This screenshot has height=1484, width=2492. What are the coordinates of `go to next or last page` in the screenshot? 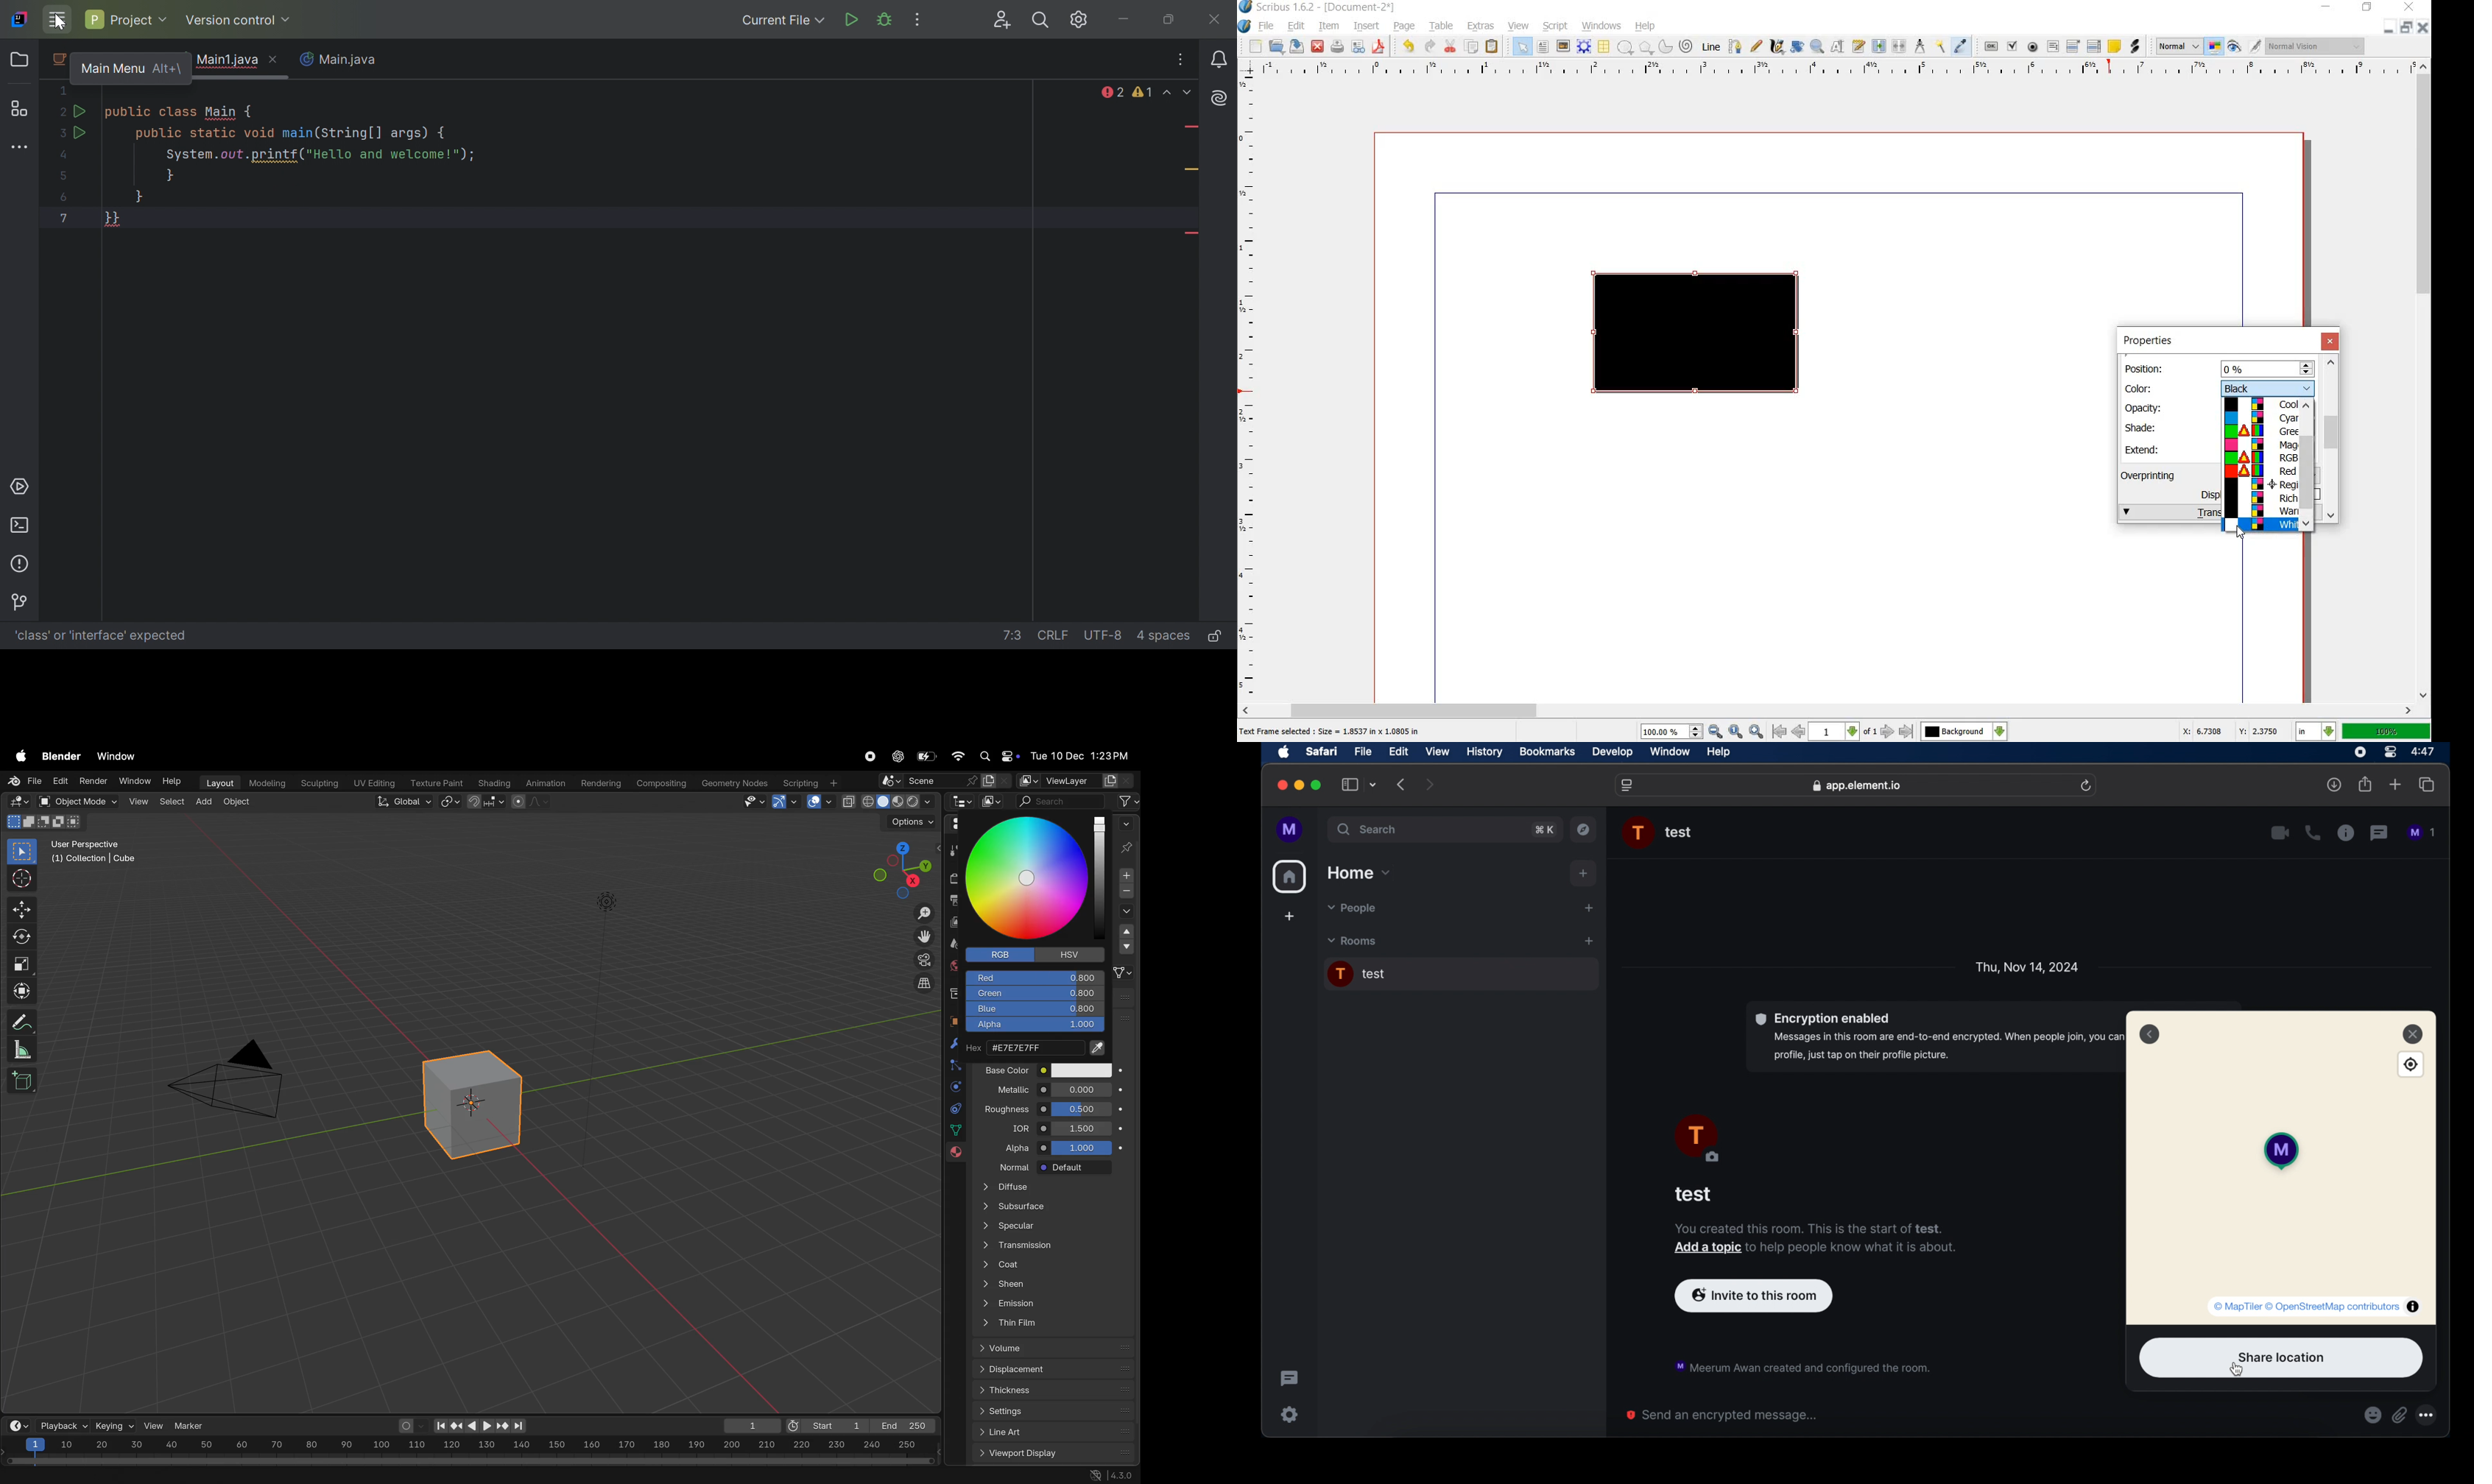 It's located at (1896, 732).